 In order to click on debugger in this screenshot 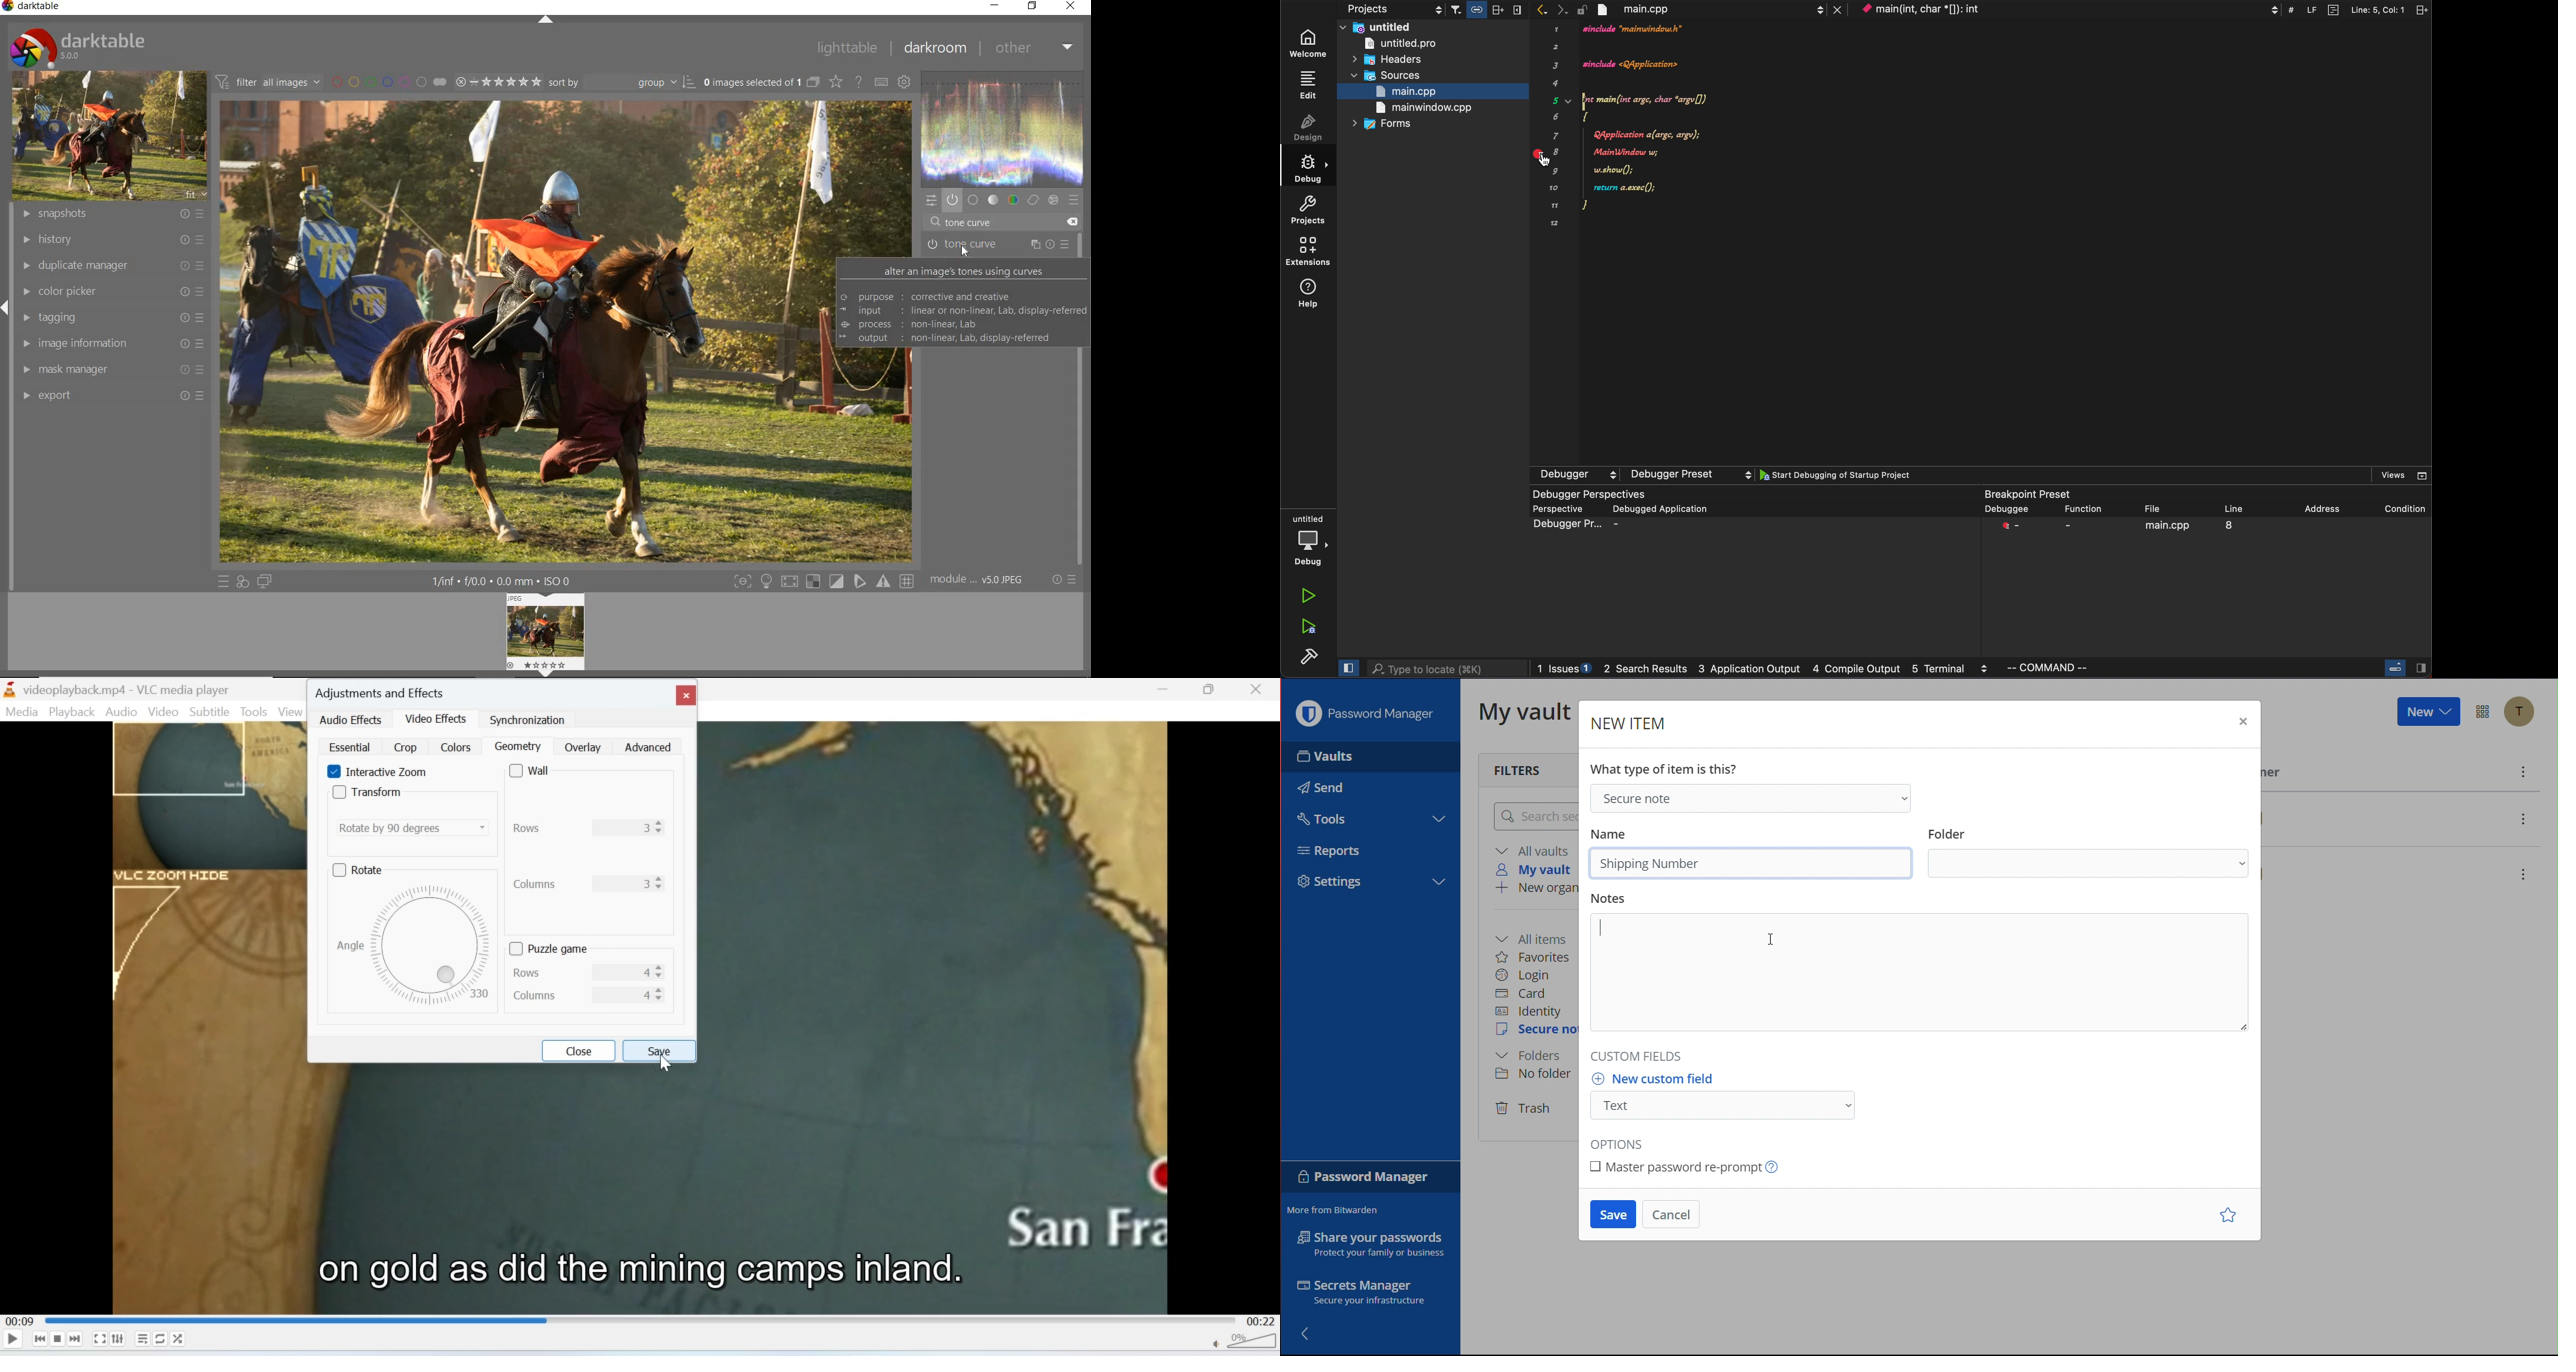, I will do `click(1643, 475)`.